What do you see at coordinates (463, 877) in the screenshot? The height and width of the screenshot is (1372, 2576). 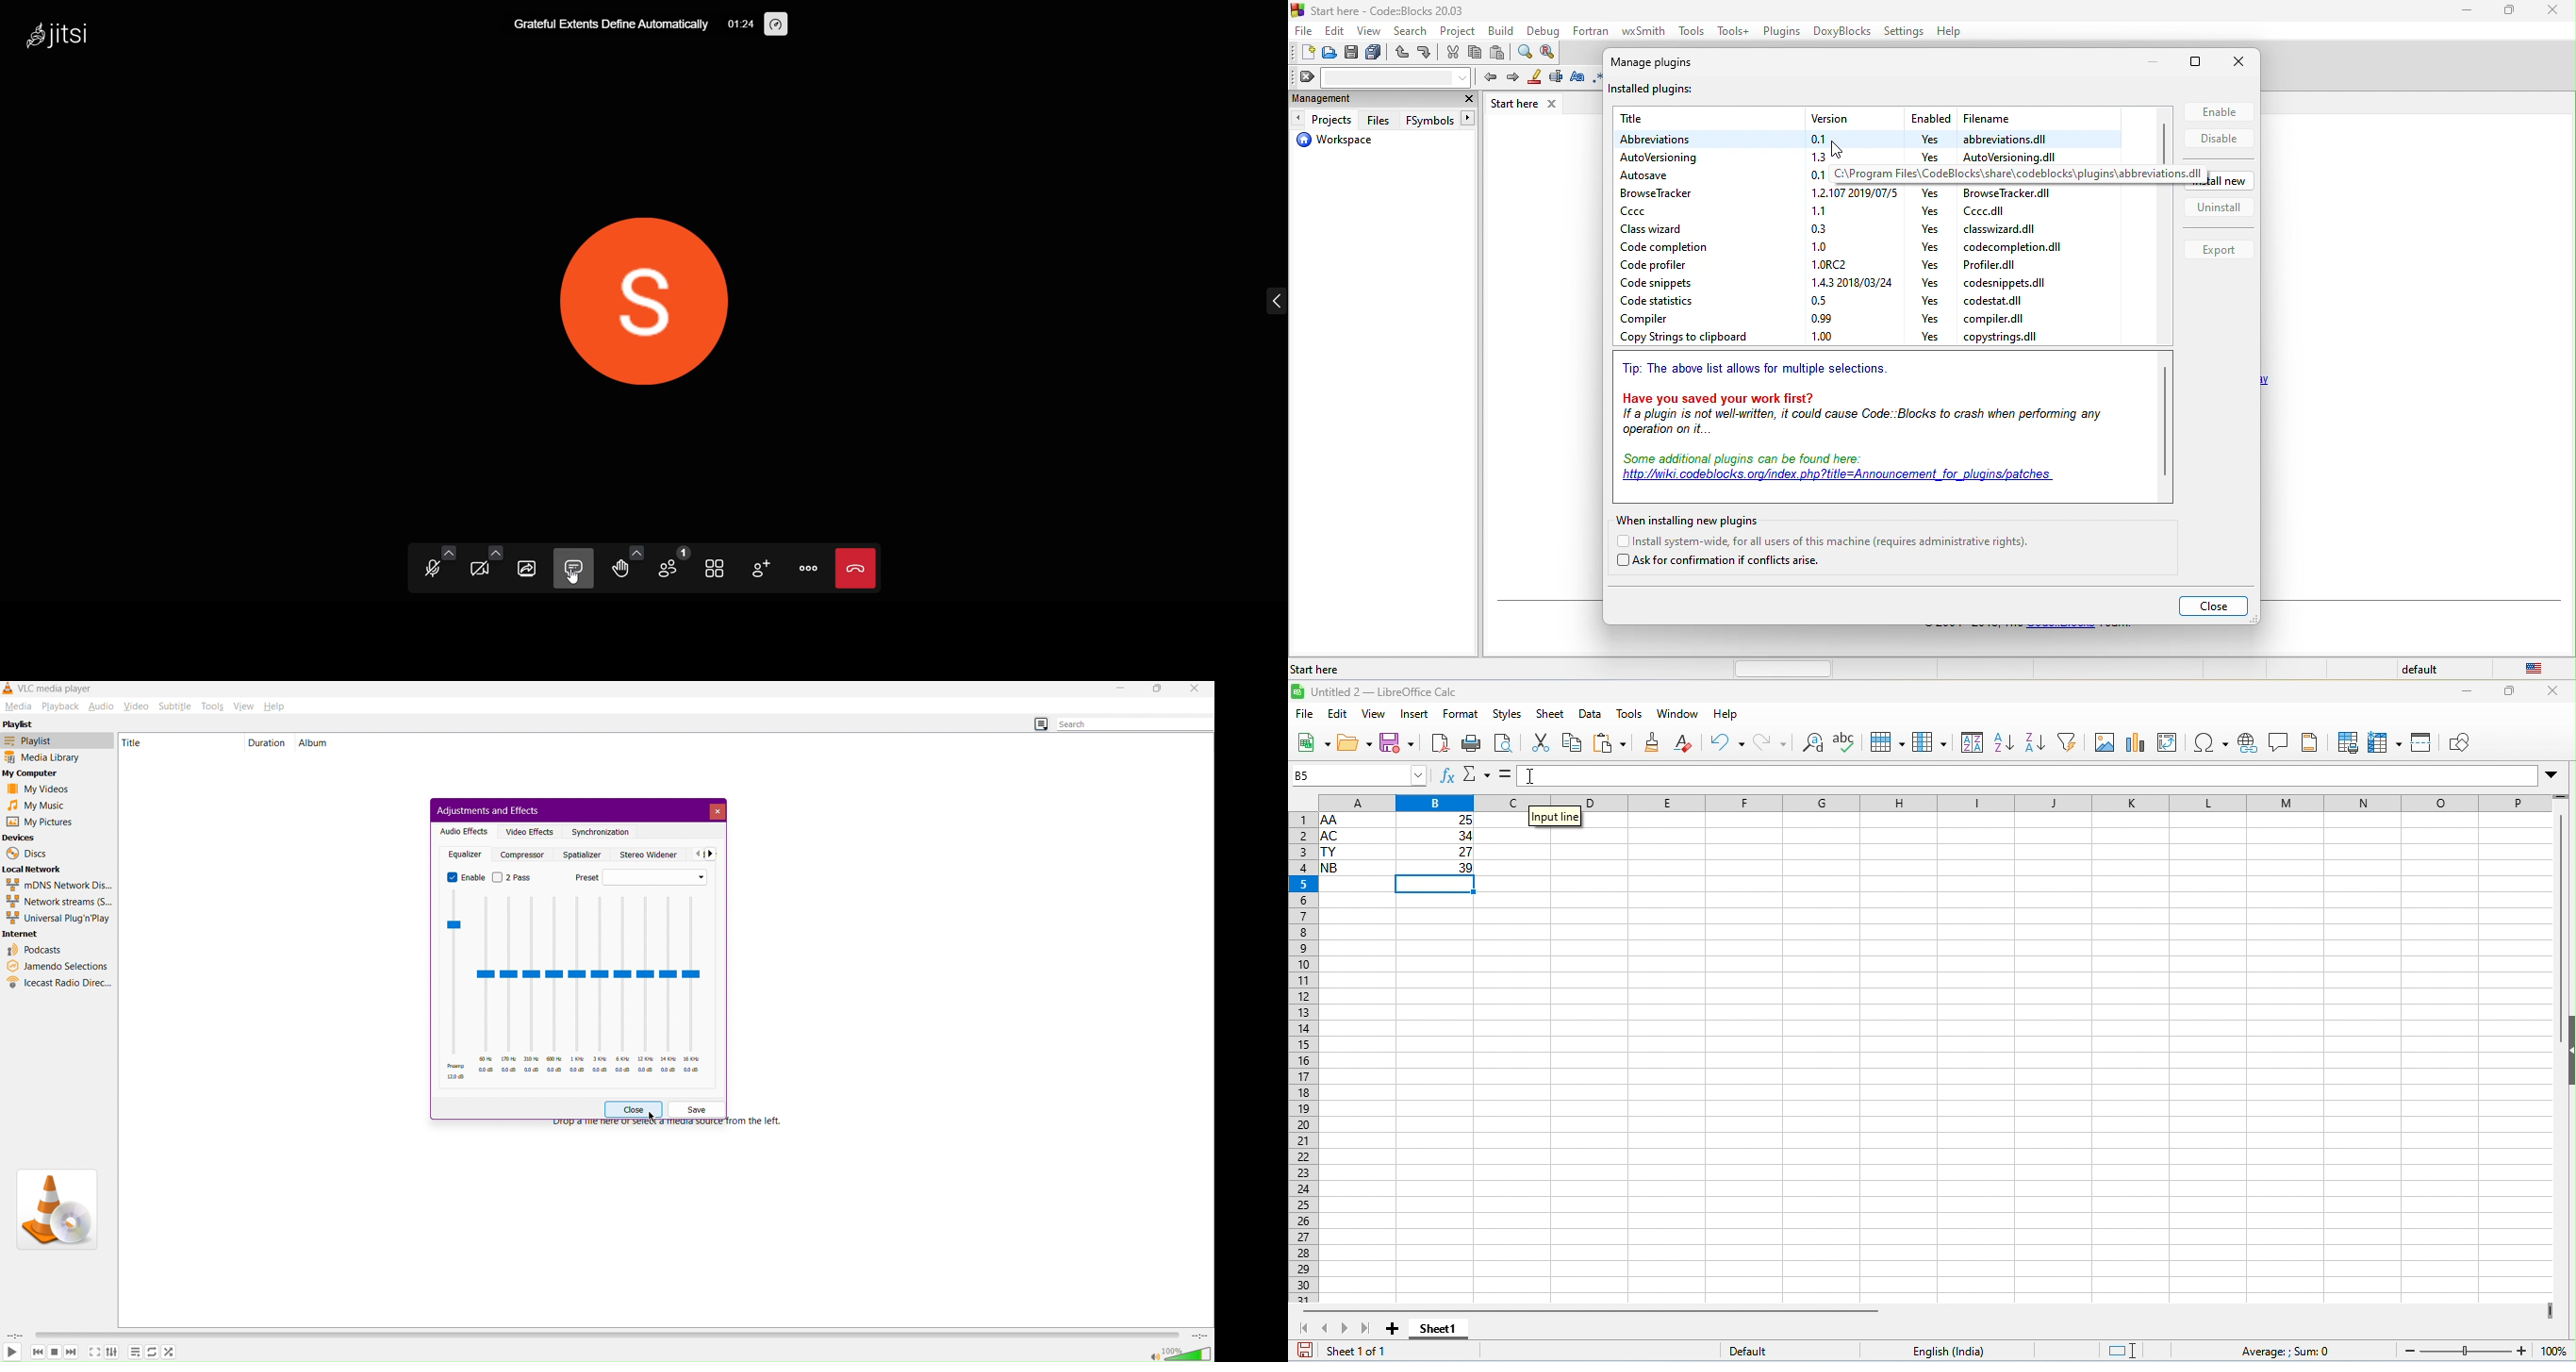 I see `Enable (On)` at bounding box center [463, 877].